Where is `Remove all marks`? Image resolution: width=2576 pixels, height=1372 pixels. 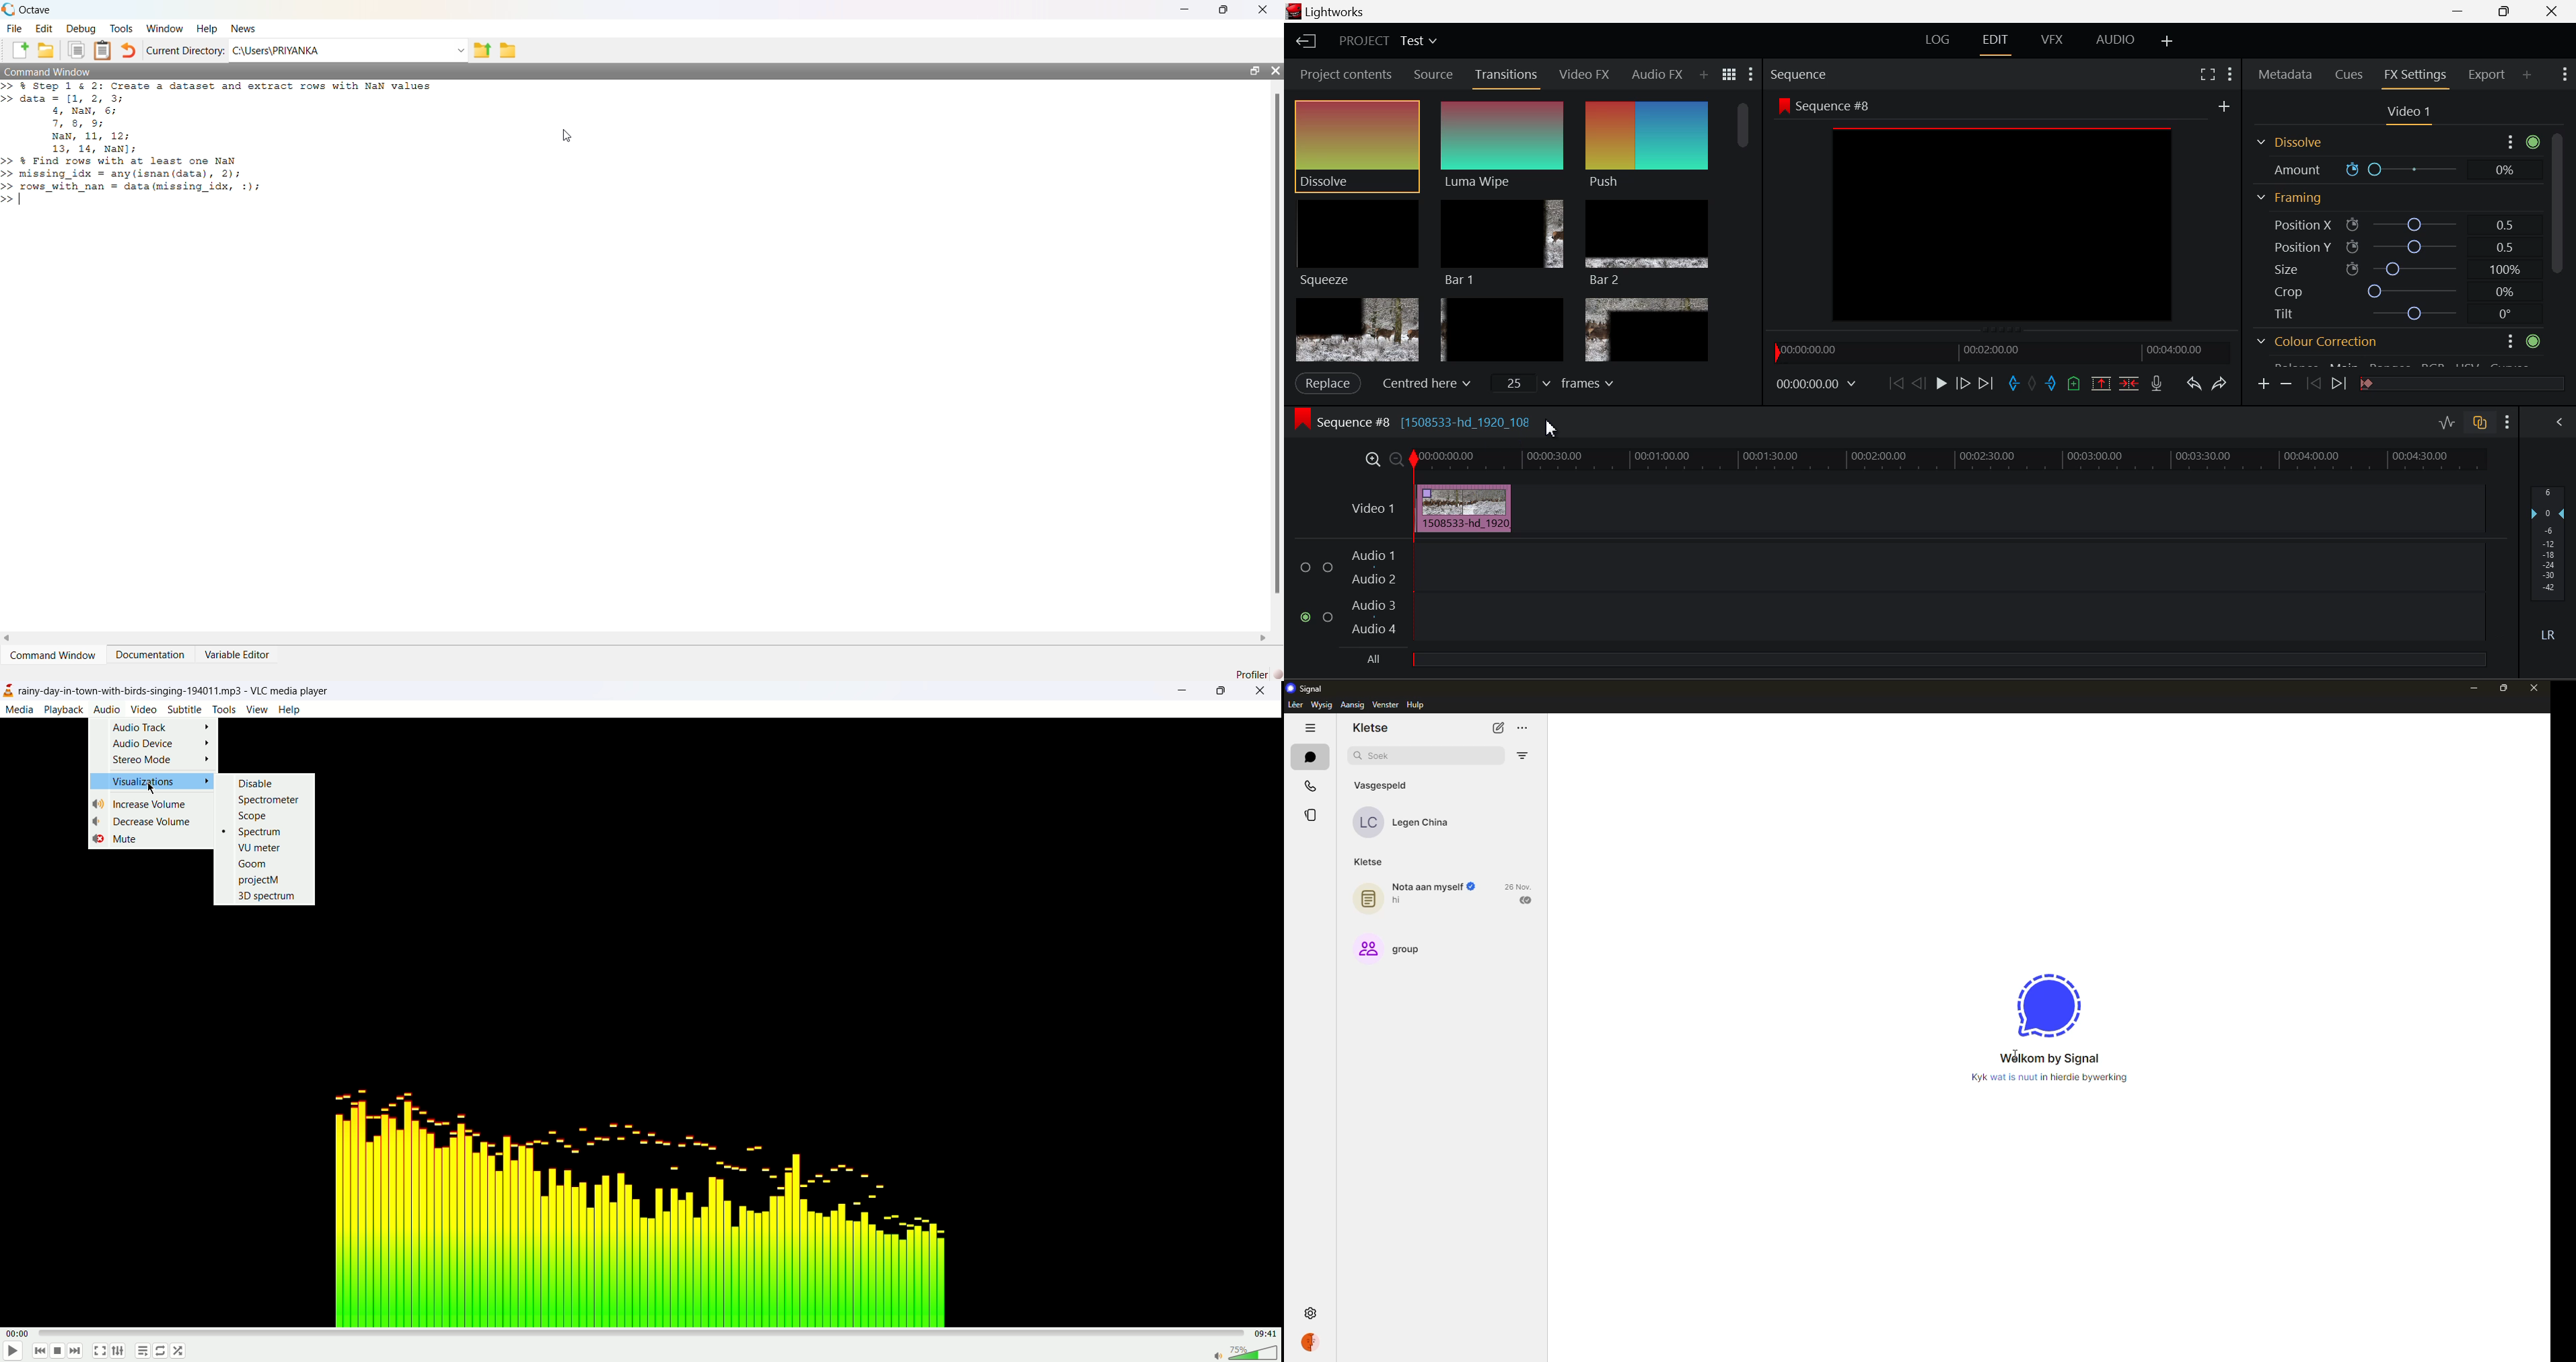
Remove all marks is located at coordinates (2032, 384).